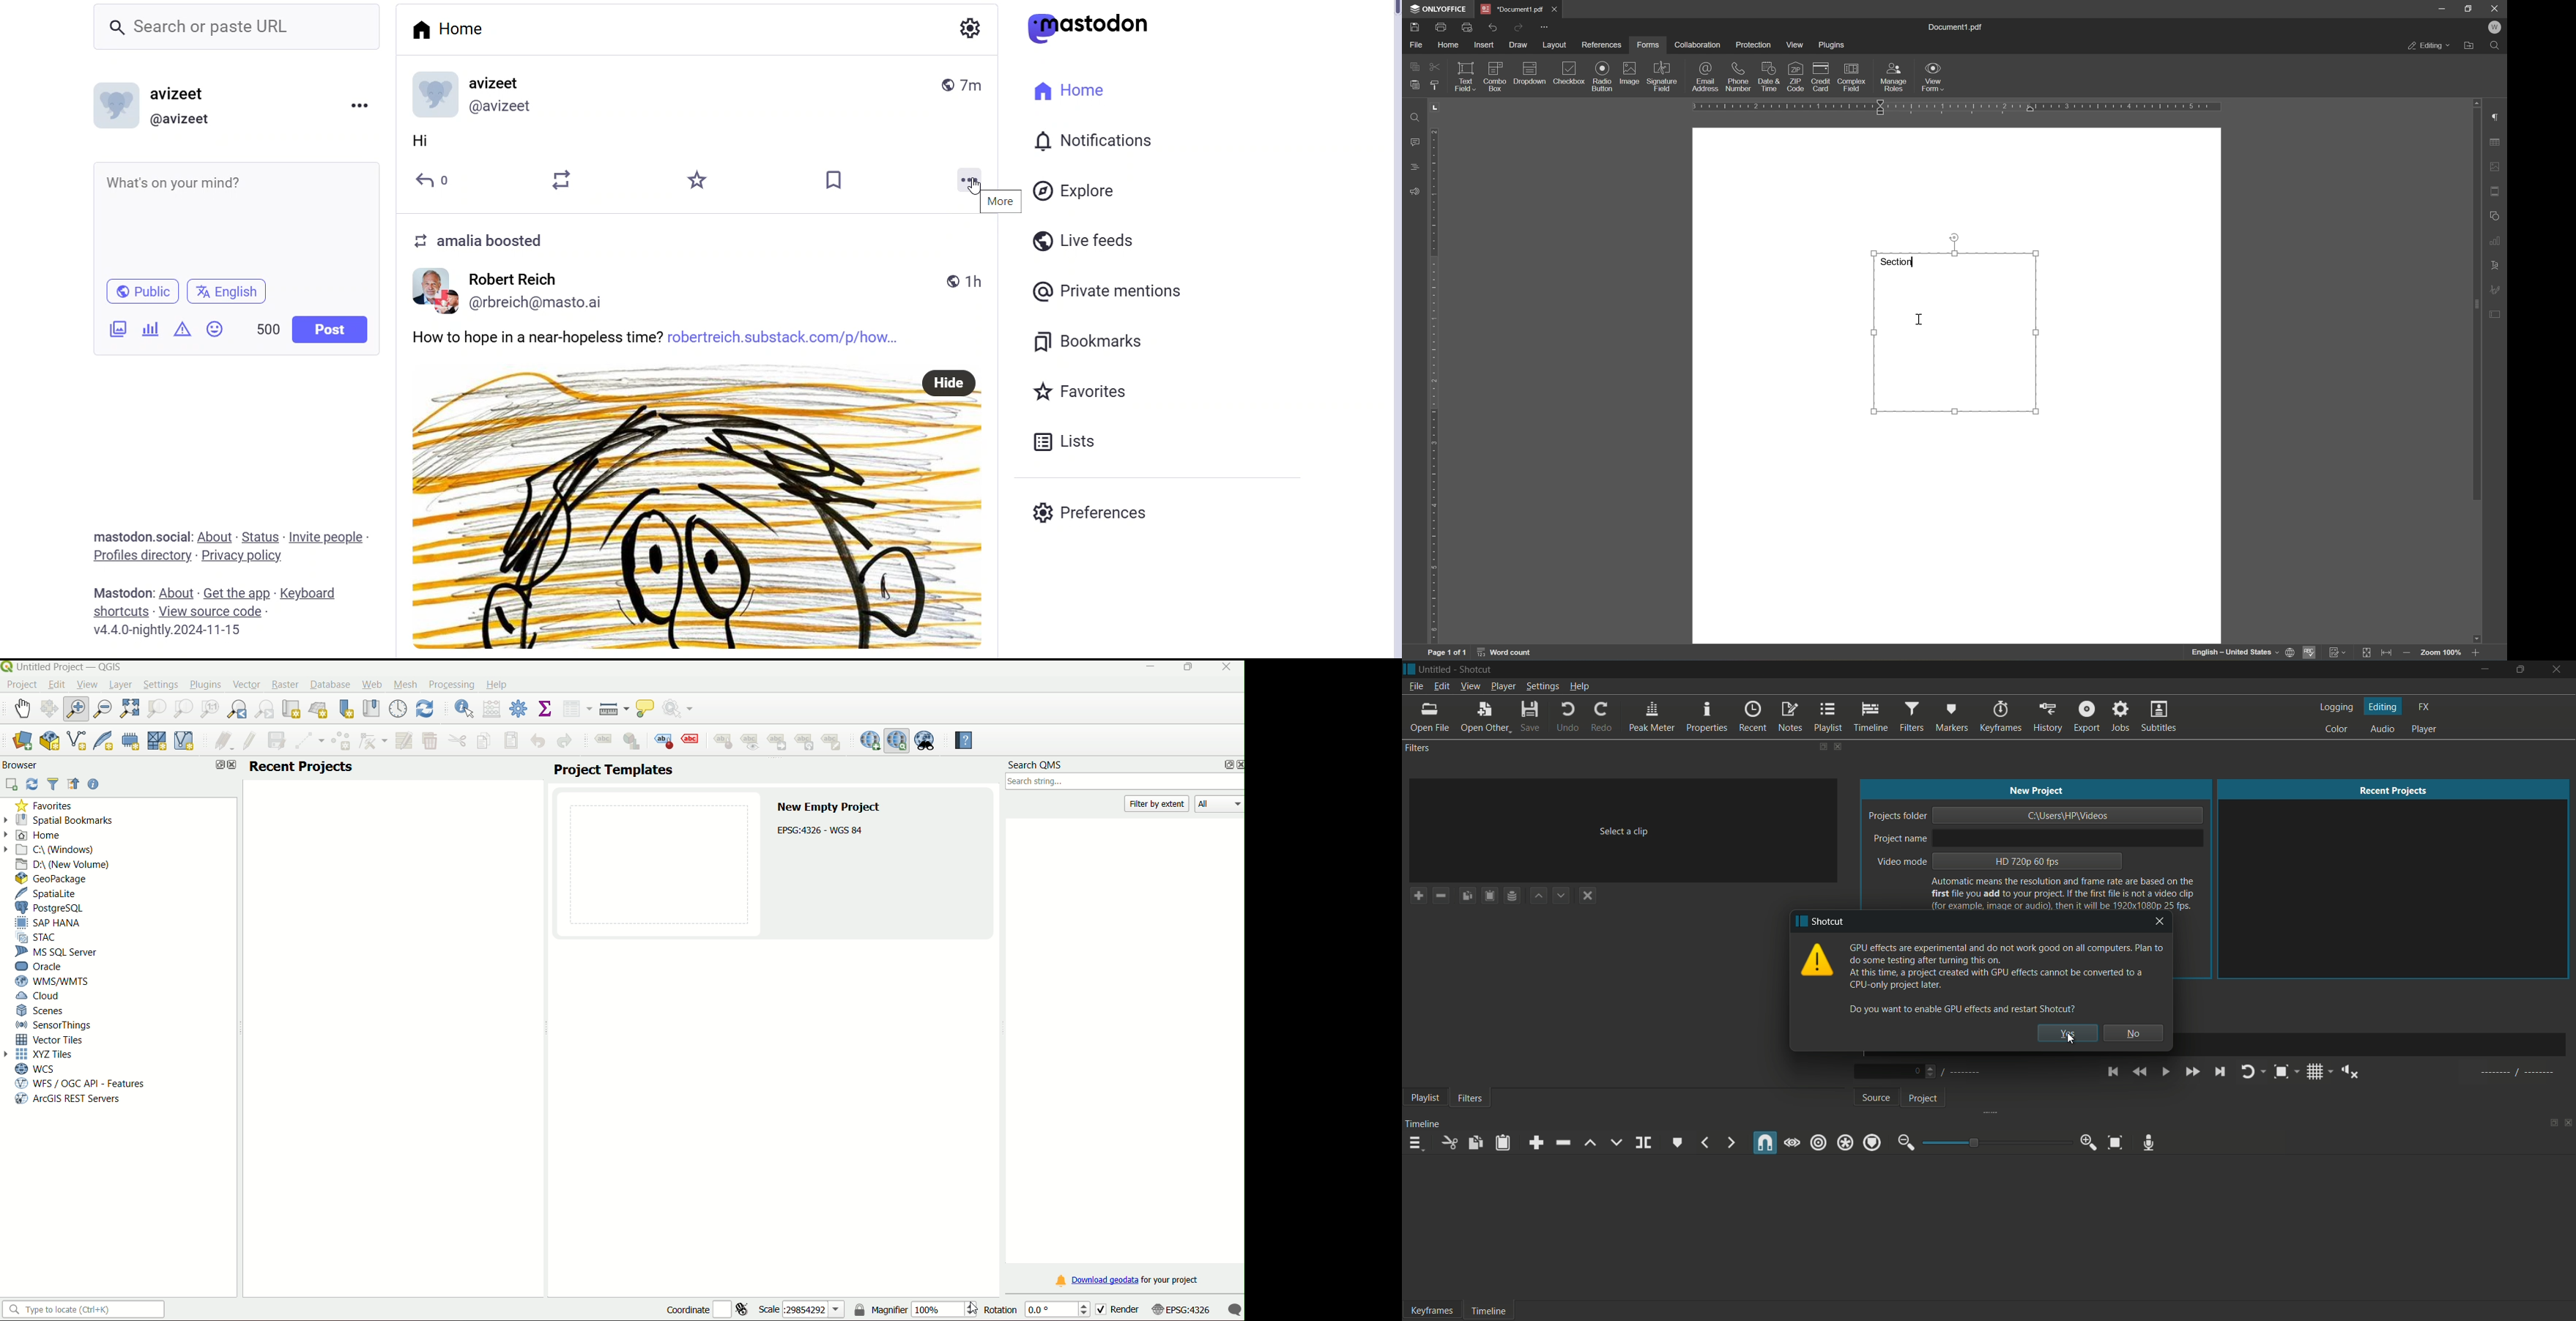 This screenshot has height=1344, width=2576. What do you see at coordinates (1919, 1072) in the screenshot?
I see `Number` at bounding box center [1919, 1072].